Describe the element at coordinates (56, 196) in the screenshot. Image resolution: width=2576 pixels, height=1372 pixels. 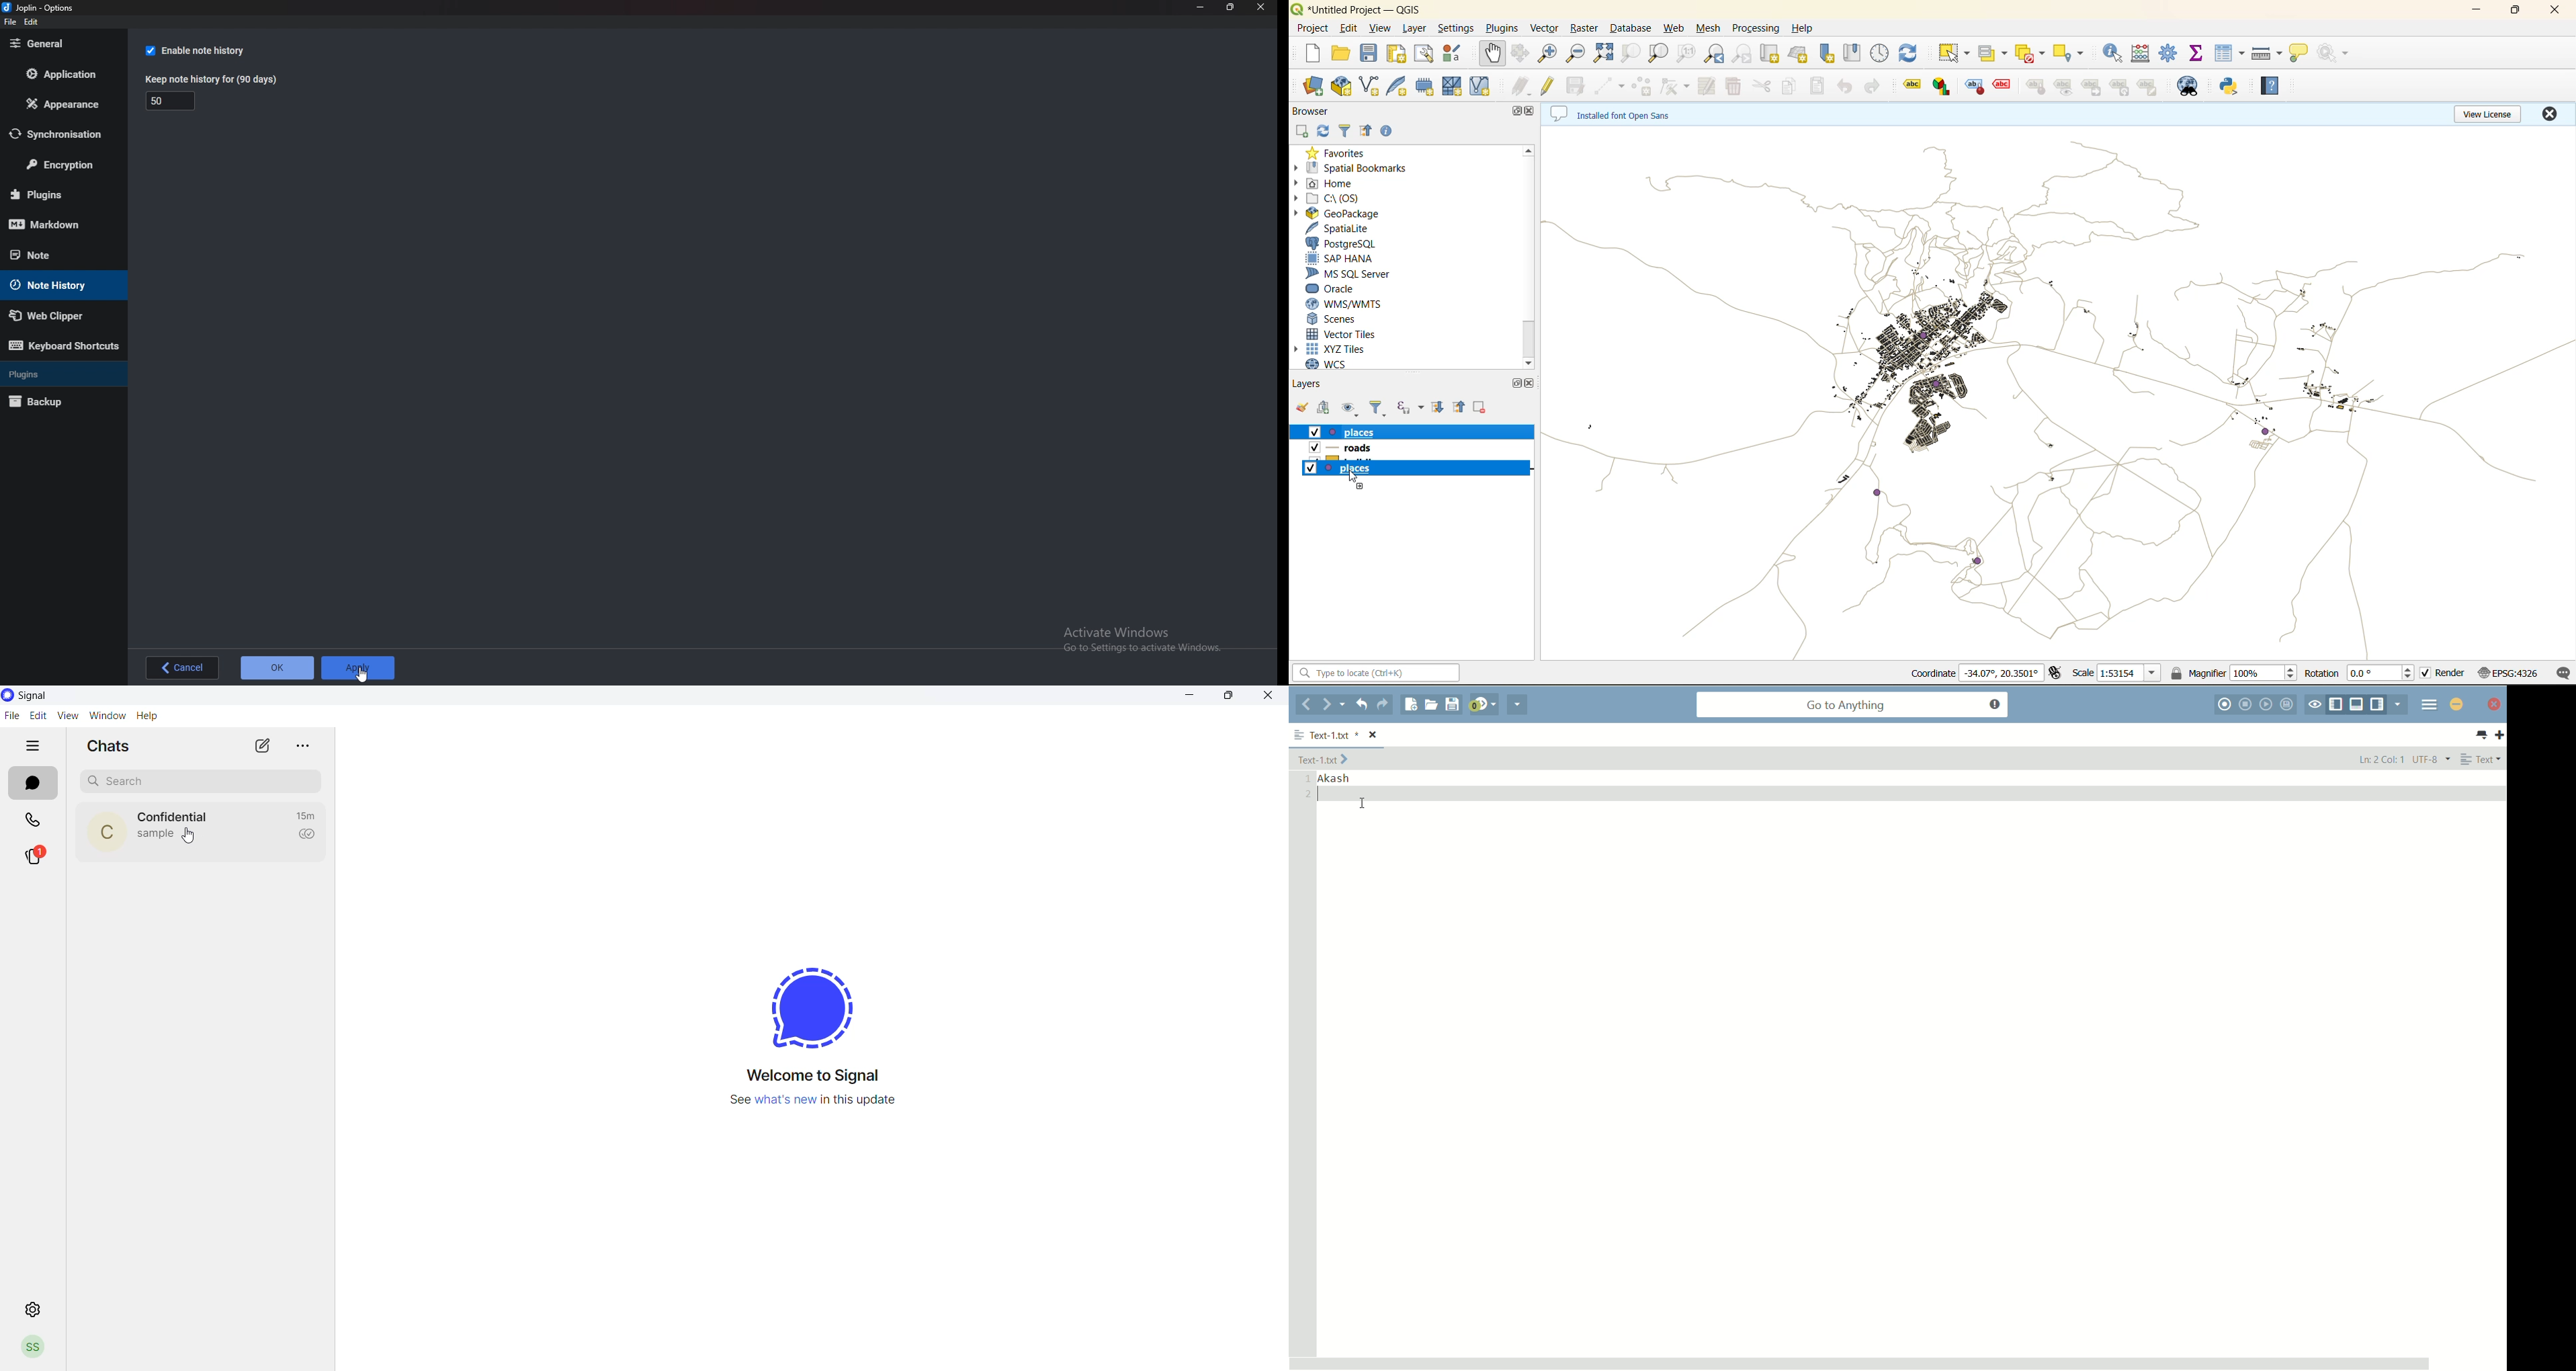
I see `Plugins` at that location.